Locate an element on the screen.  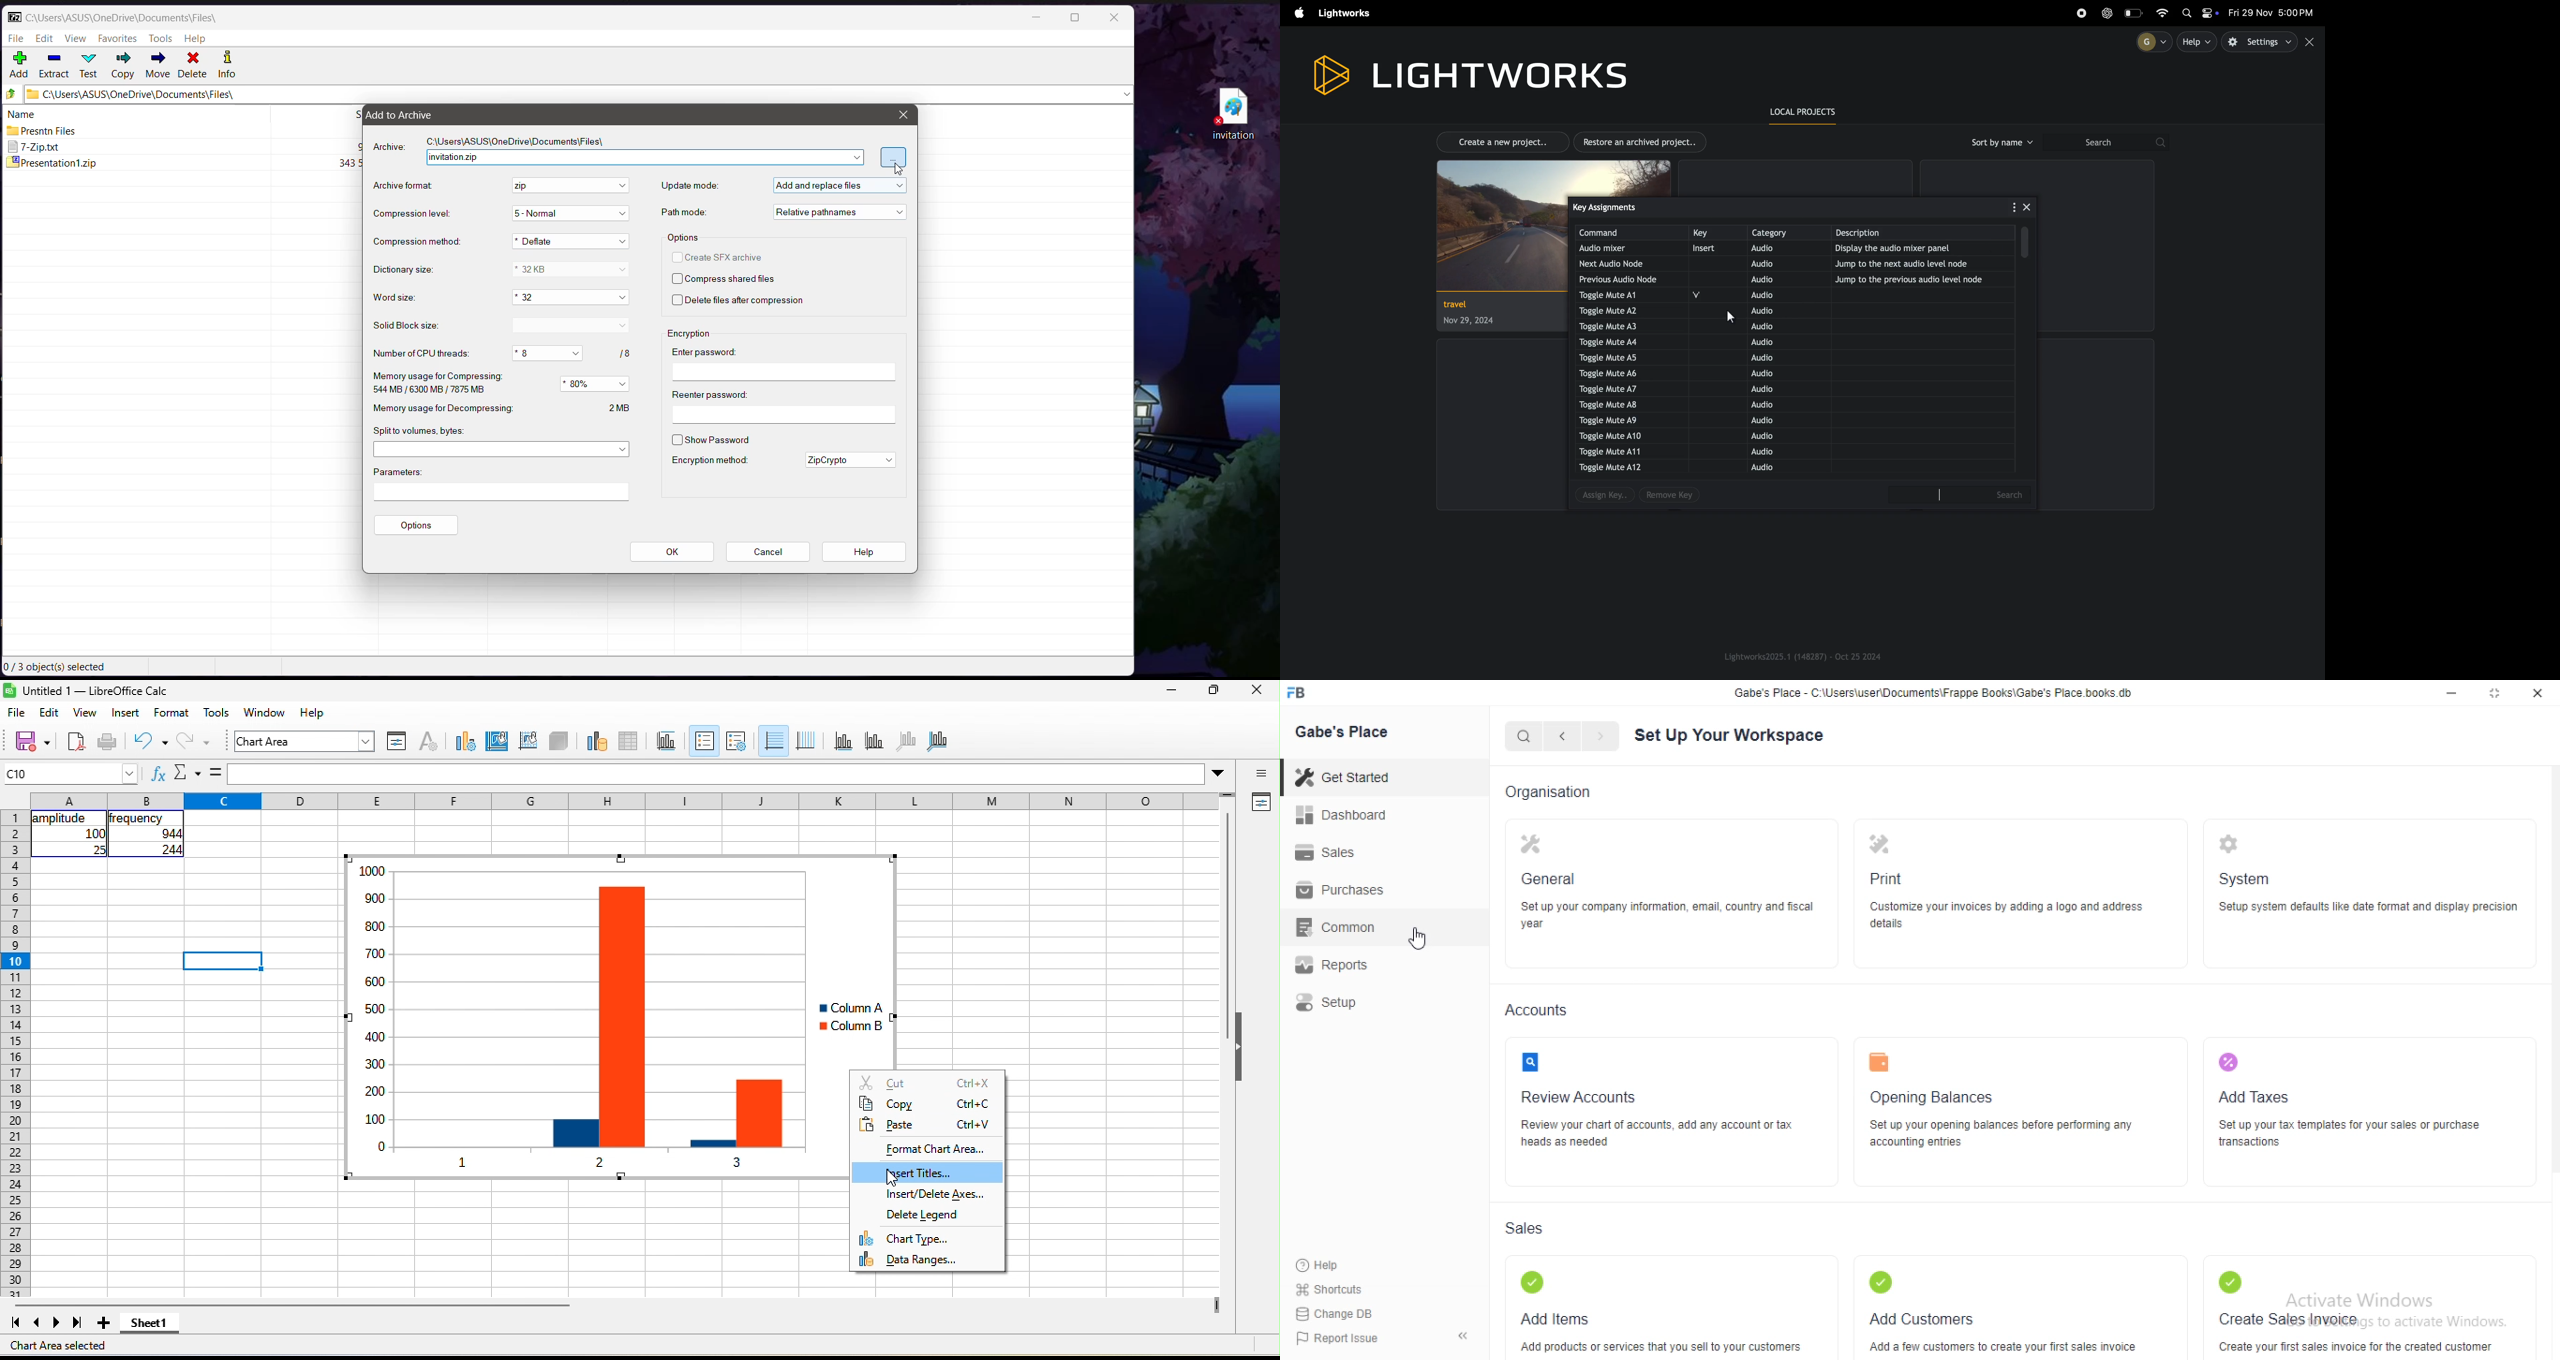
Organisation is located at coordinates (1551, 791).